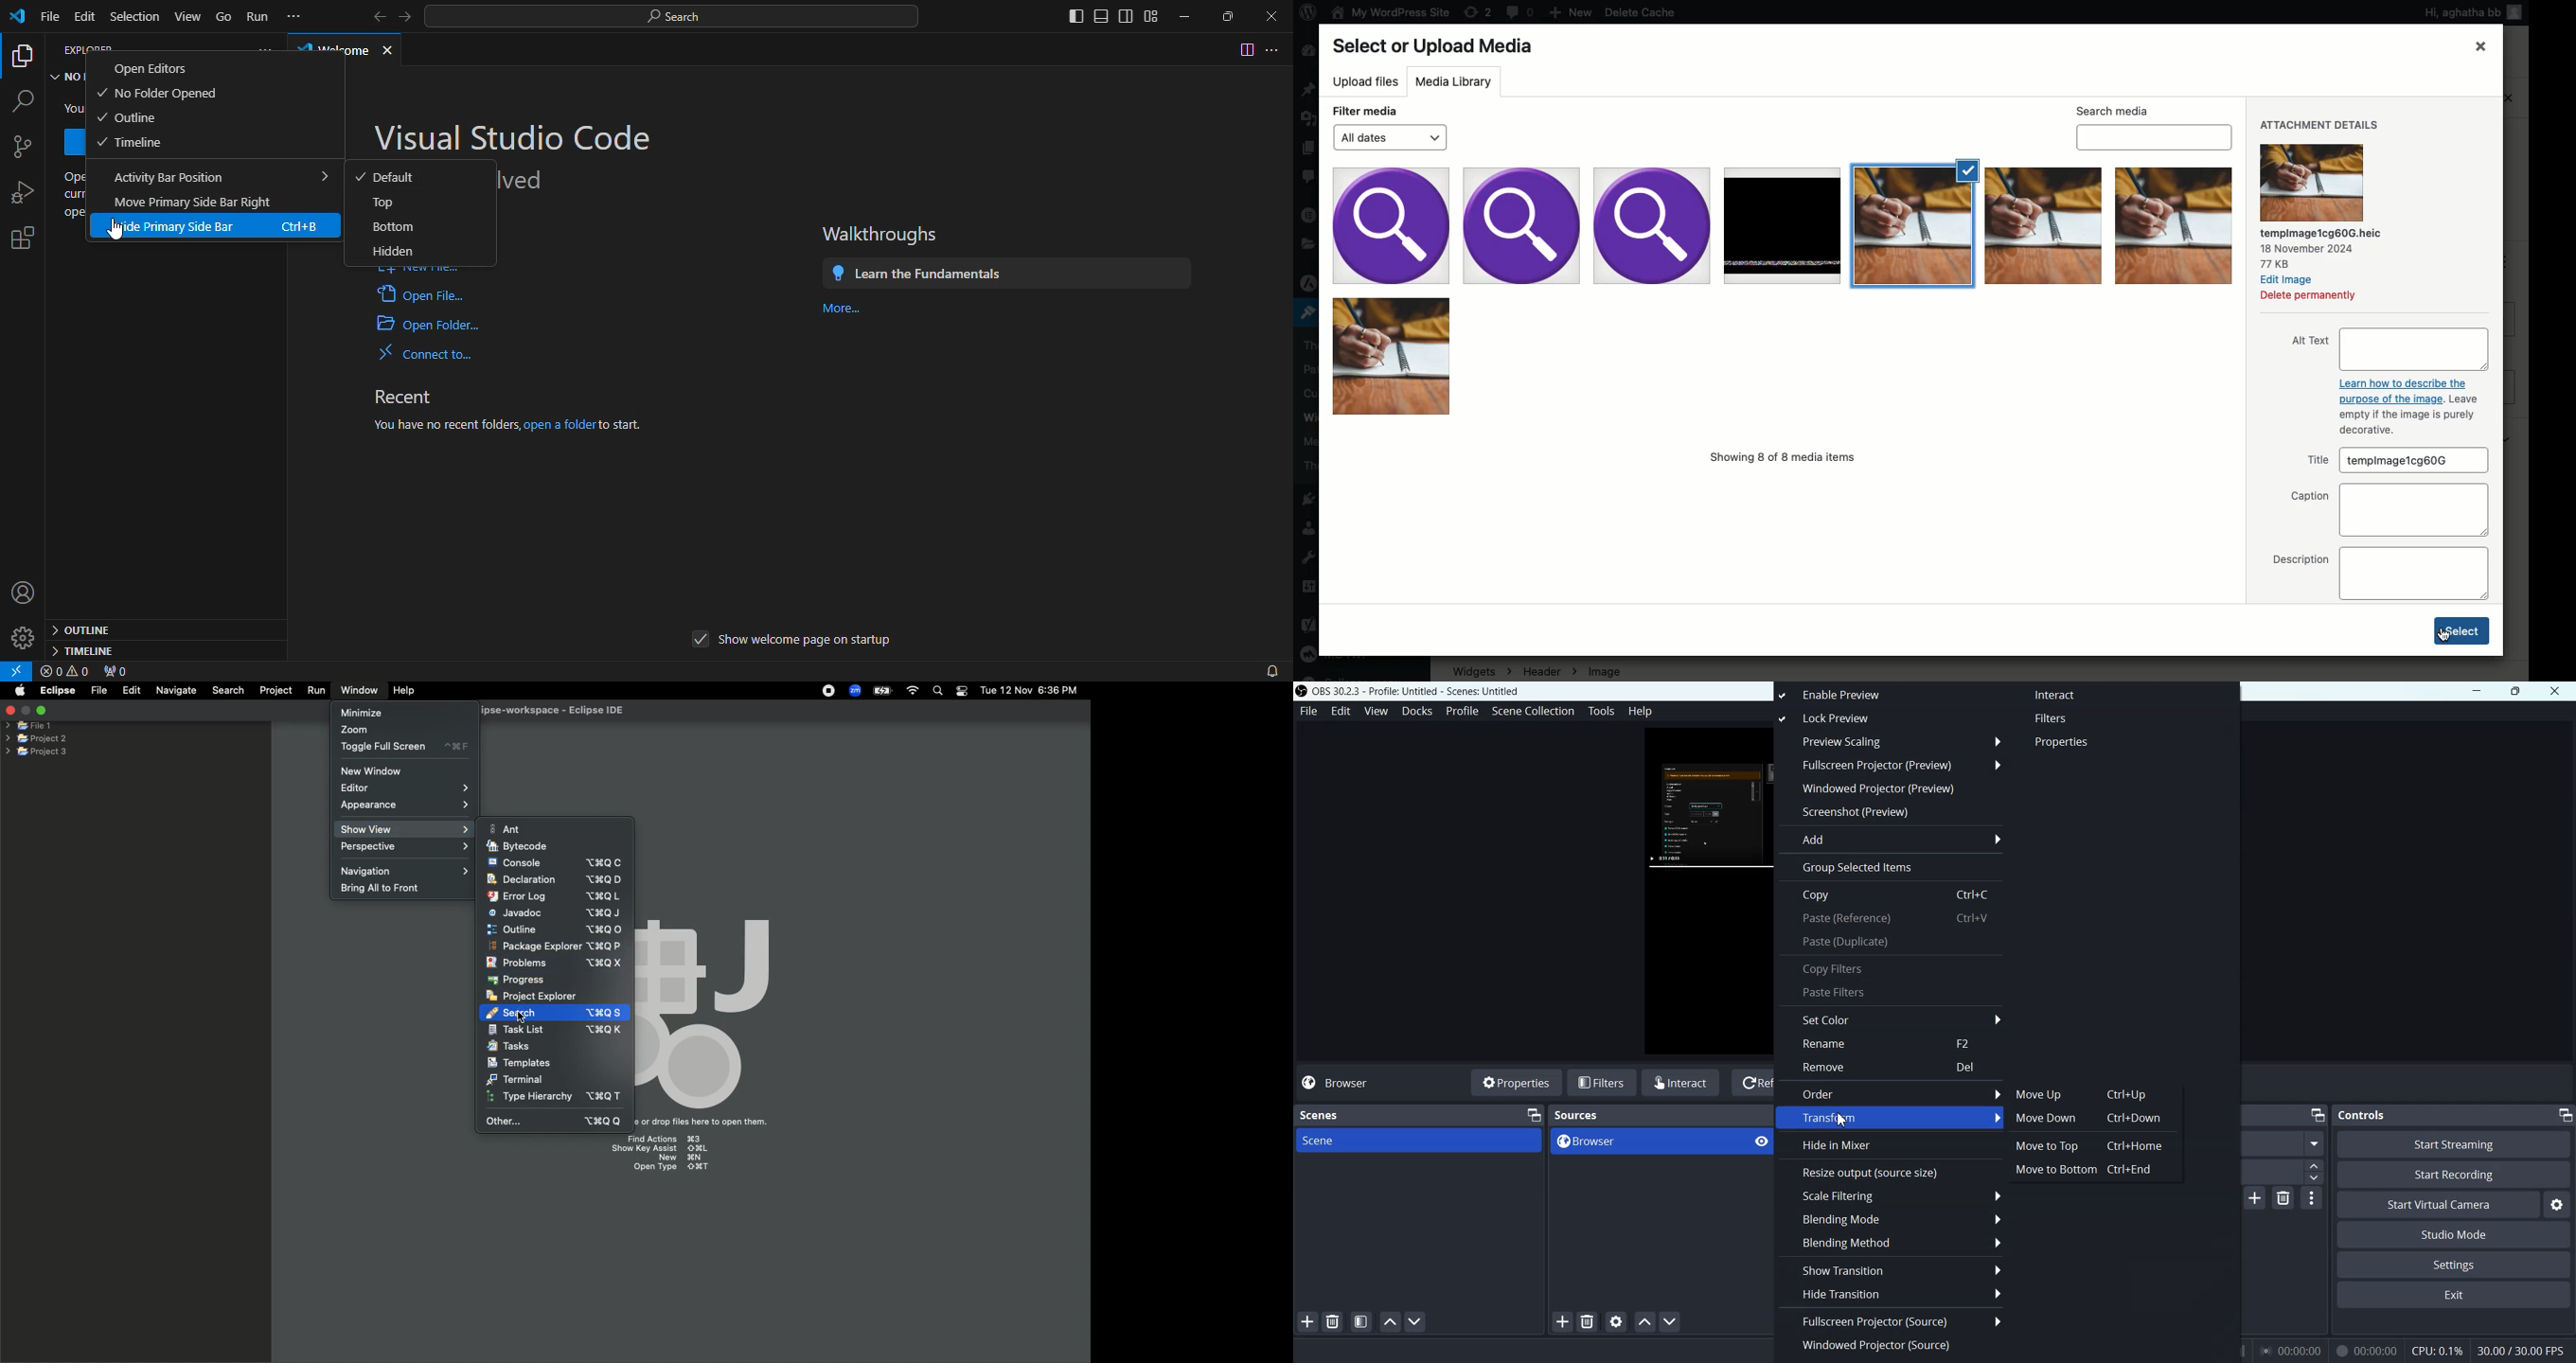  What do you see at coordinates (1889, 788) in the screenshot?
I see `Windowed Projector (preview)` at bounding box center [1889, 788].